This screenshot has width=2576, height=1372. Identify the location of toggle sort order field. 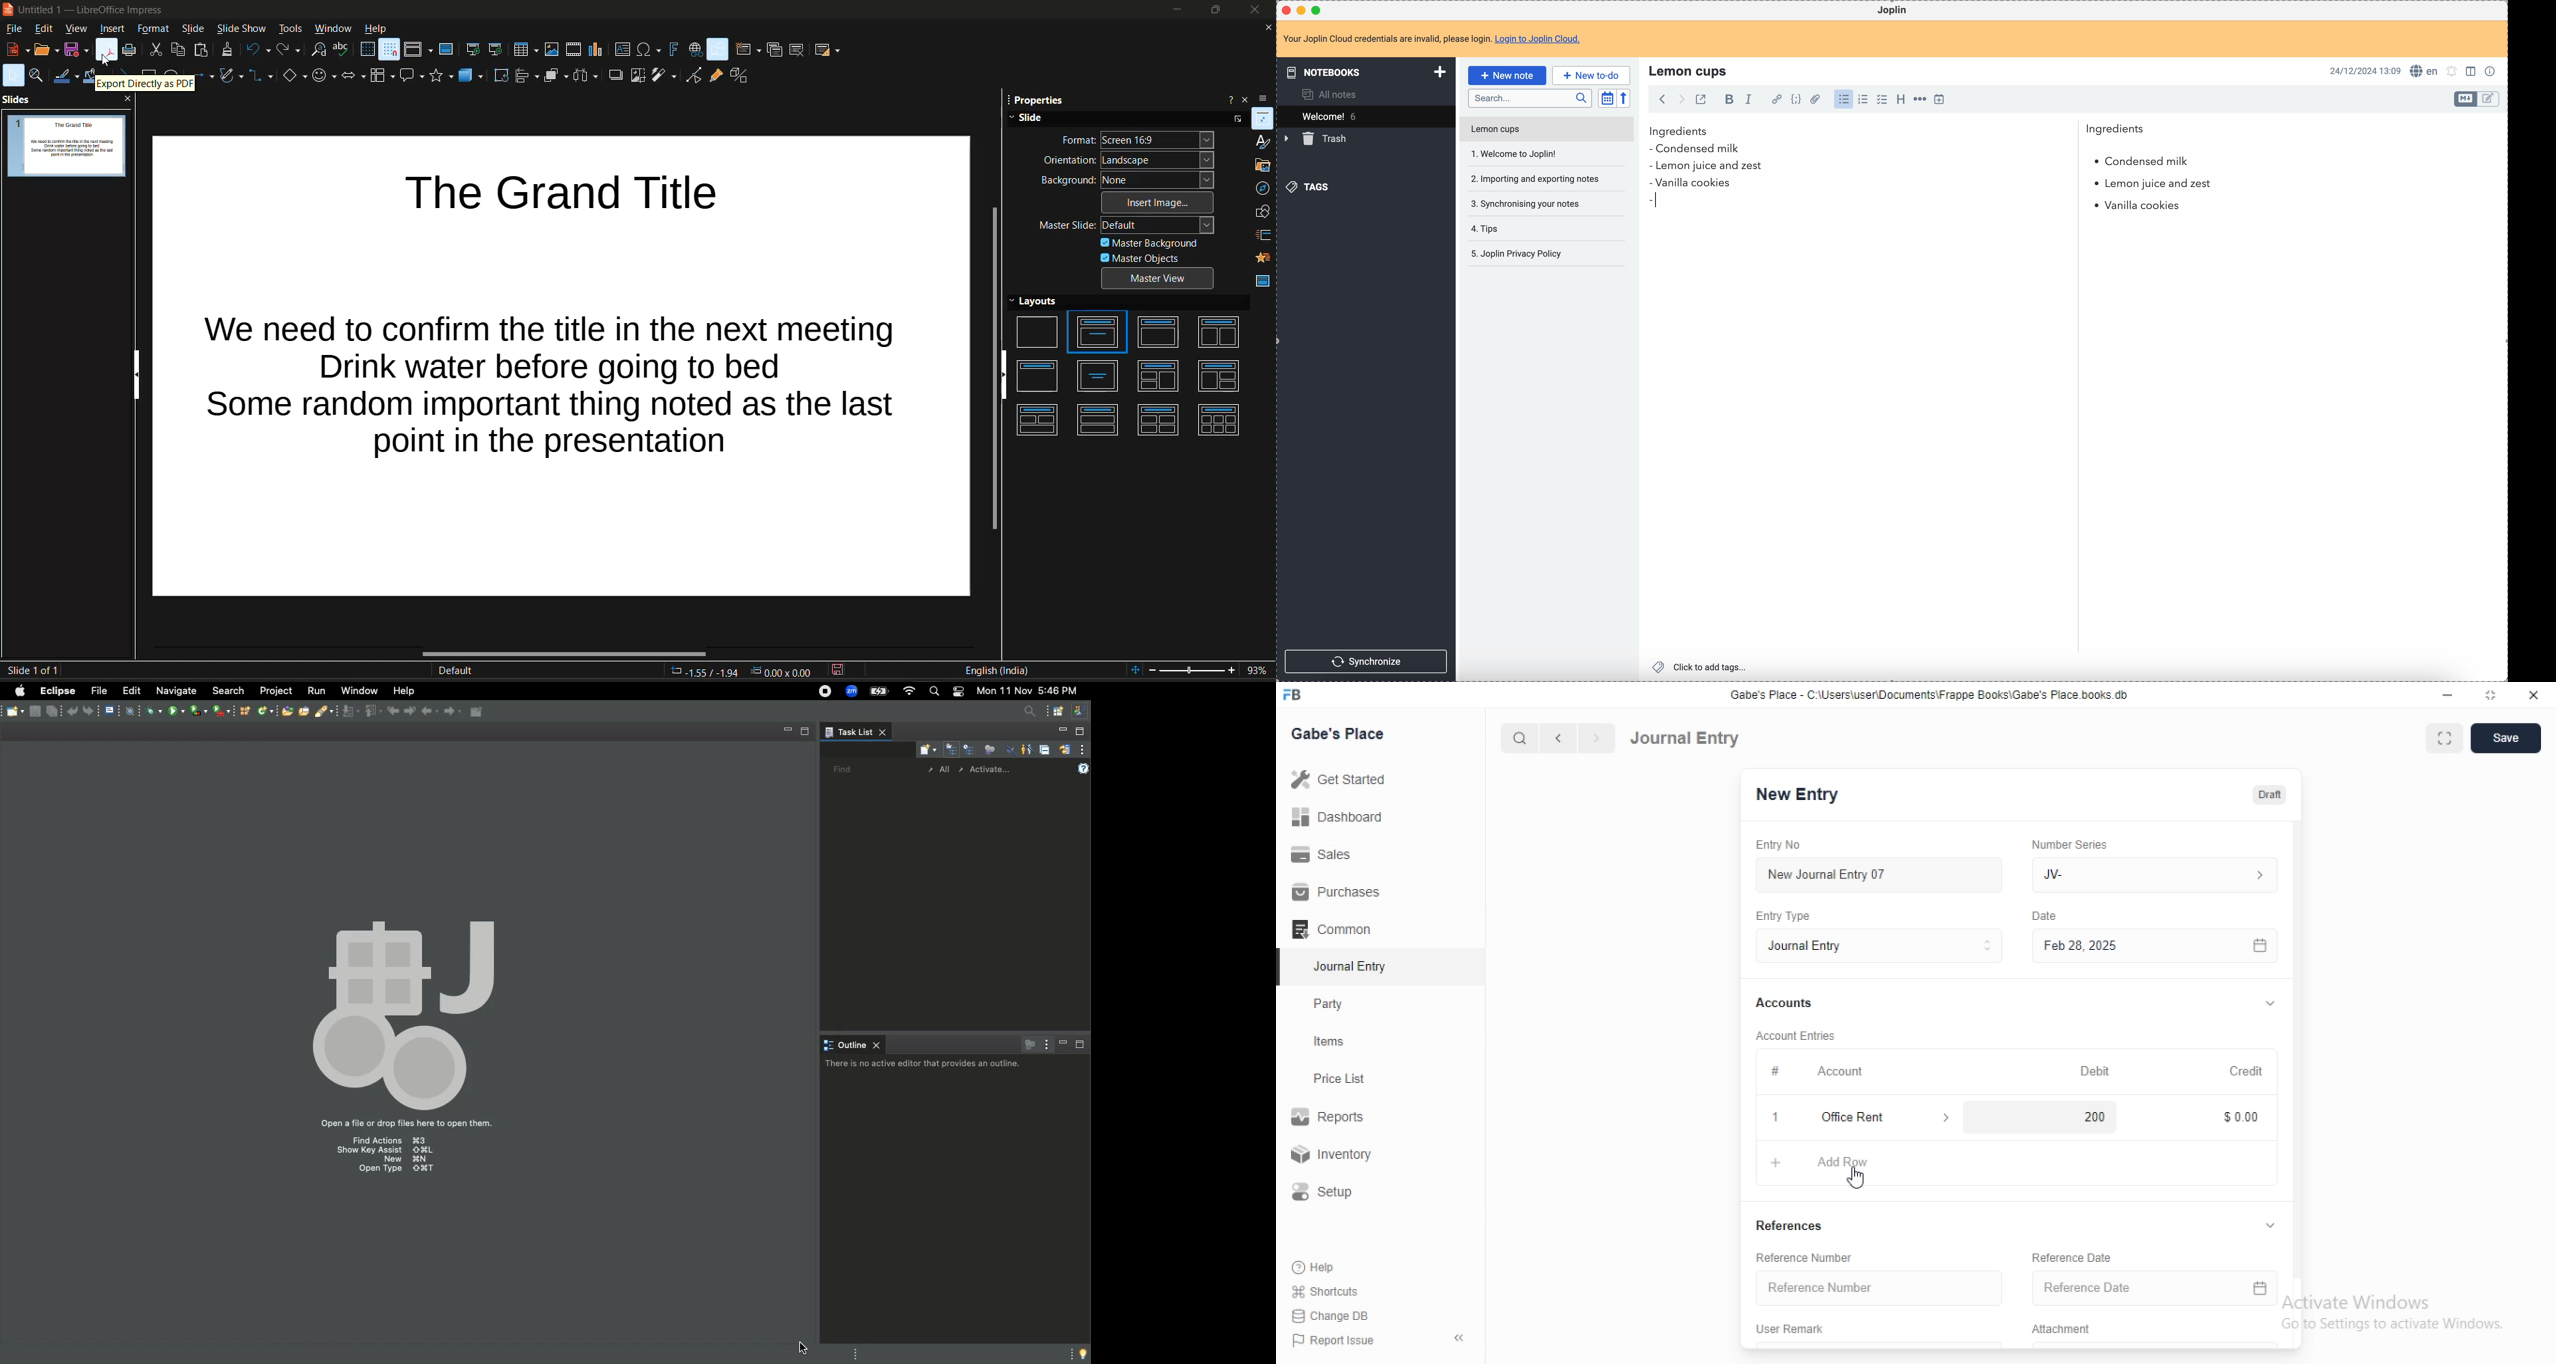
(1607, 98).